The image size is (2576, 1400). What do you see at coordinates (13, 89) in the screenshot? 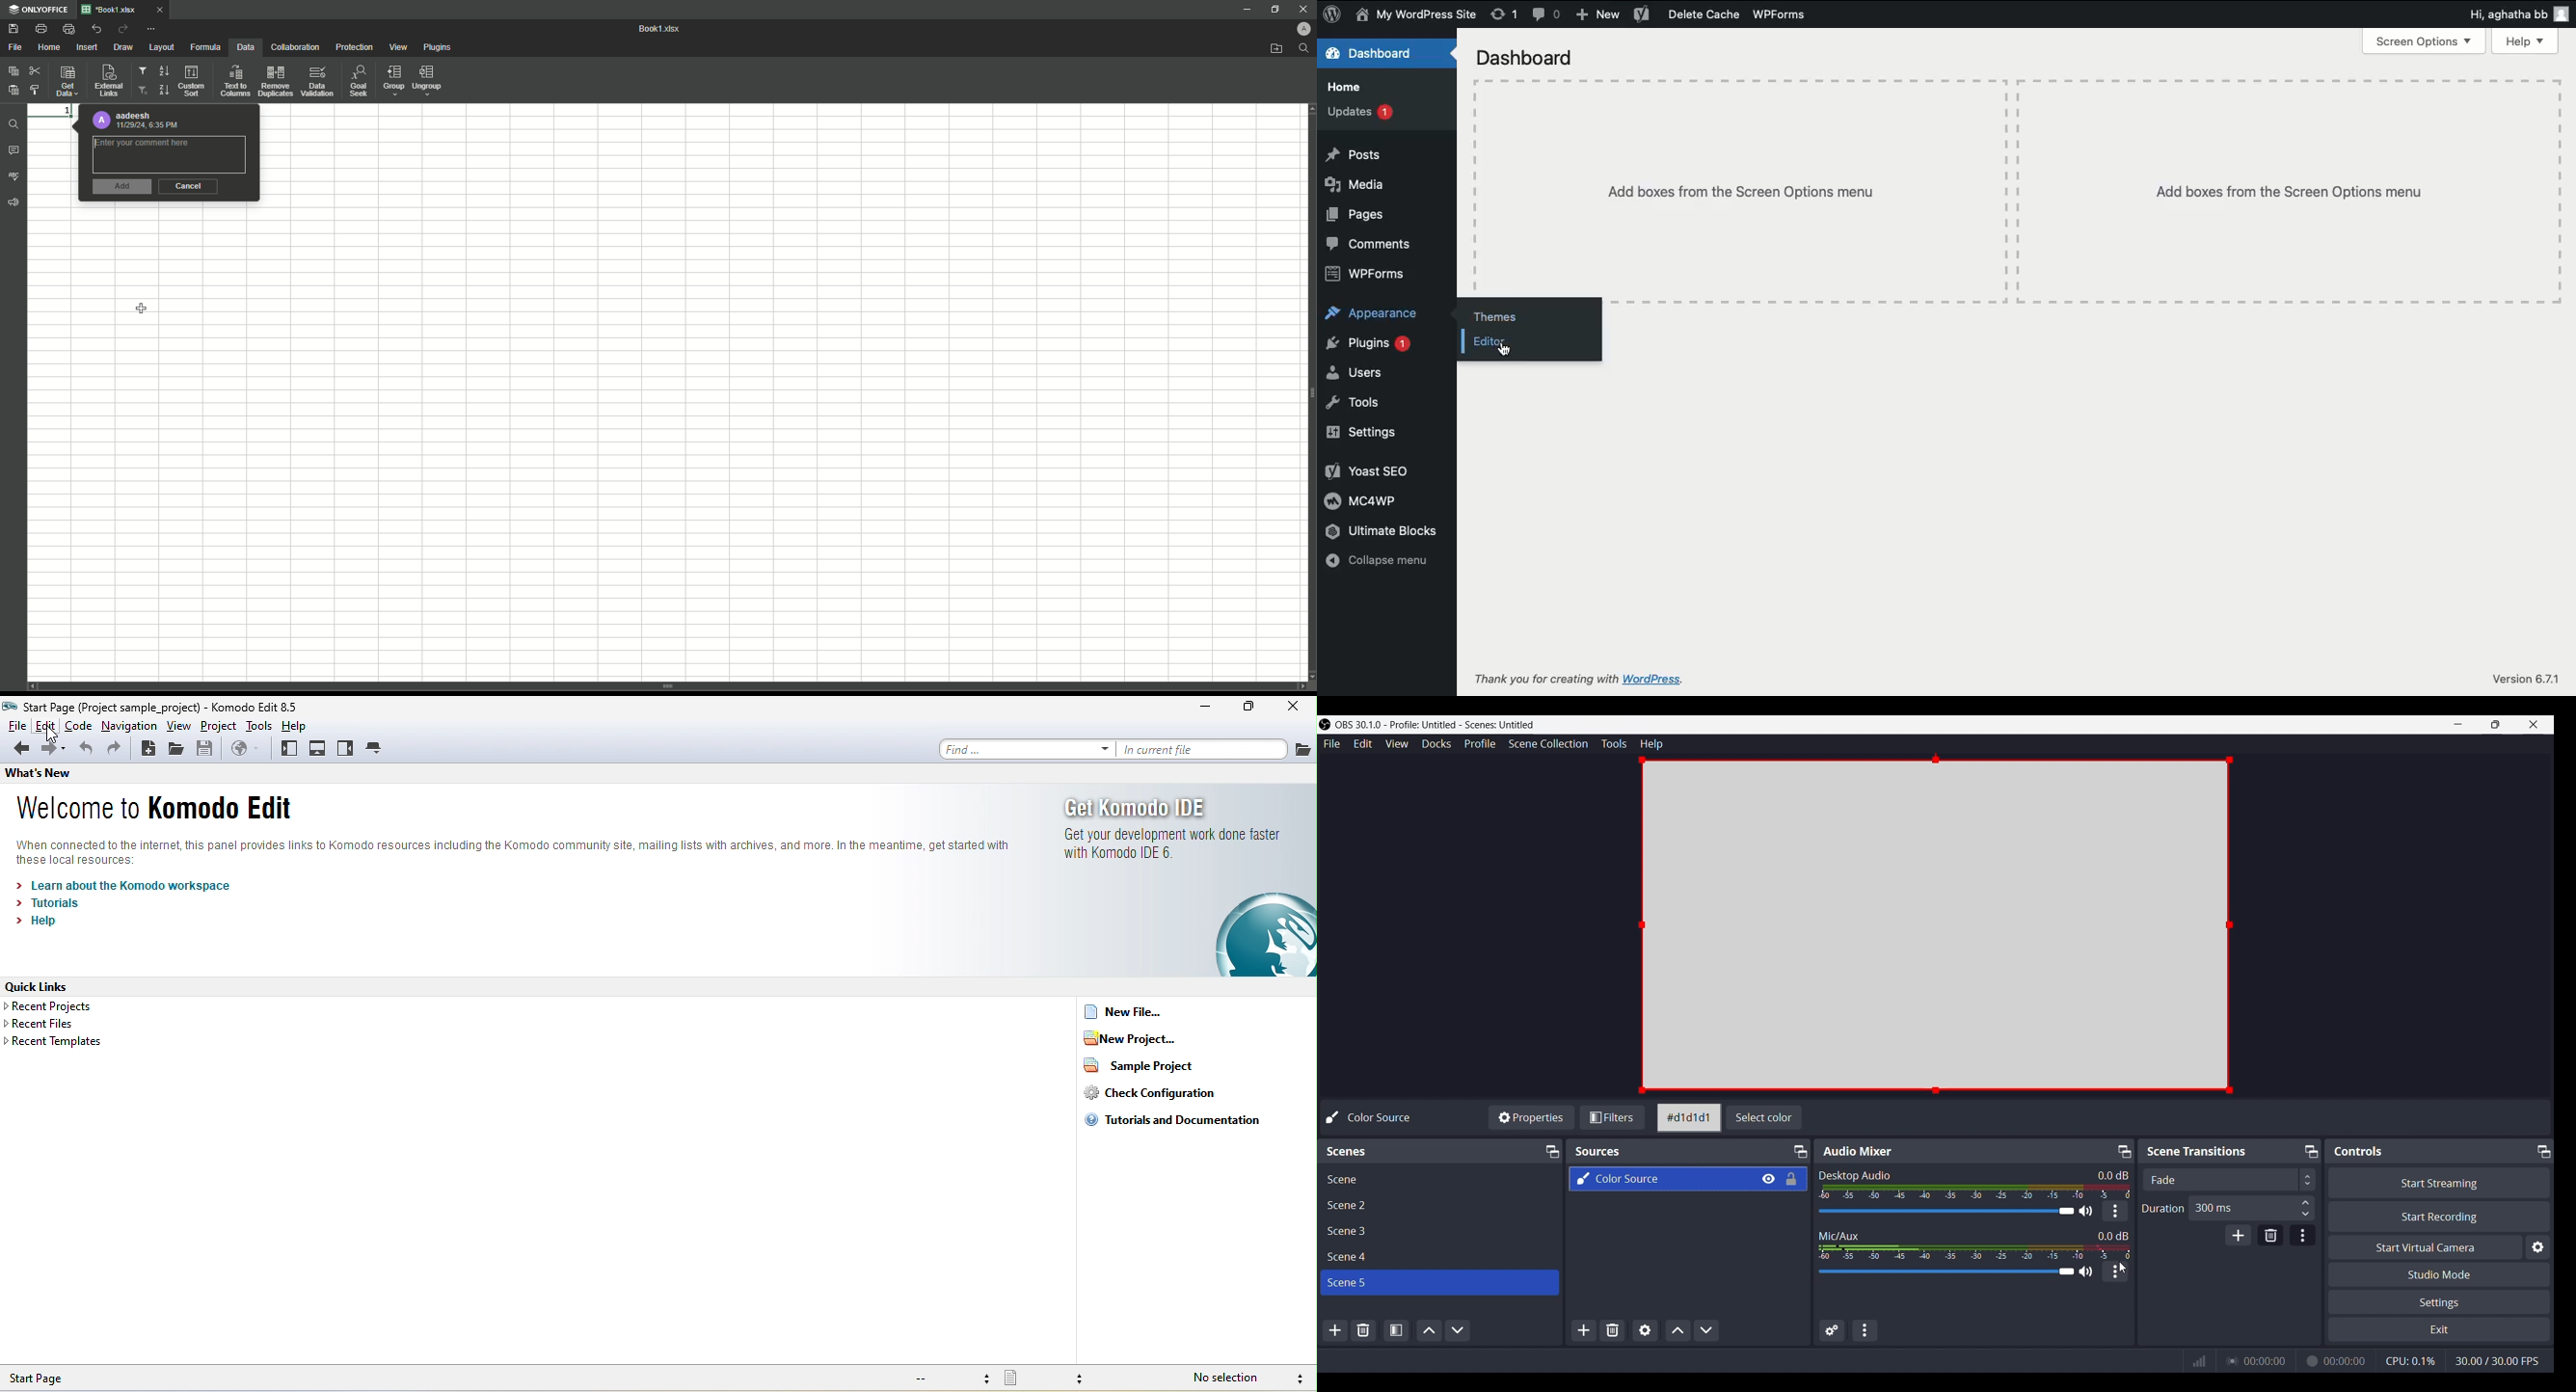
I see `Paste` at bounding box center [13, 89].